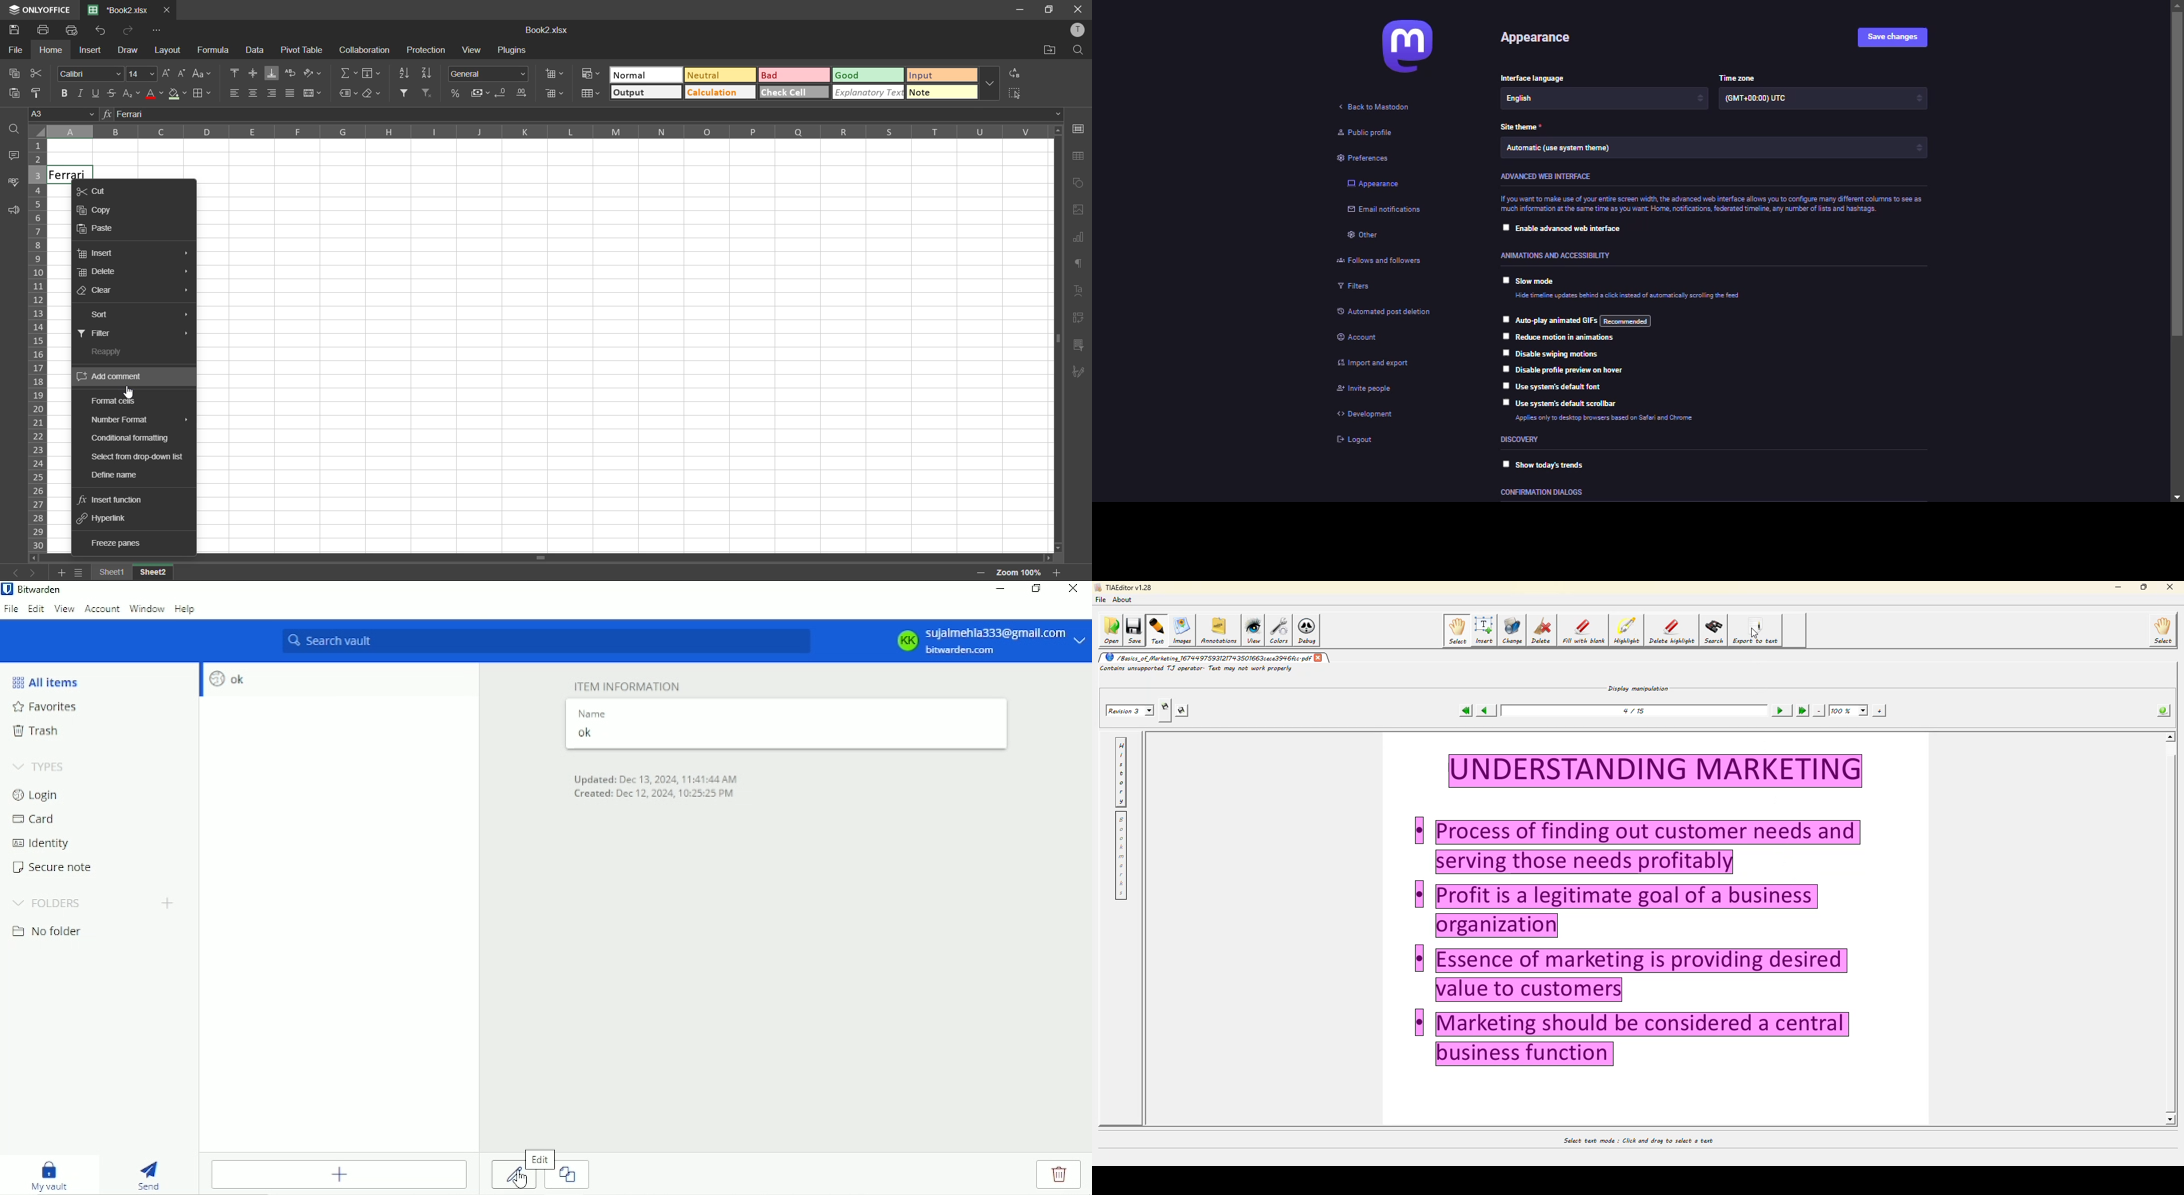 This screenshot has width=2184, height=1204. I want to click on font style, so click(89, 73).